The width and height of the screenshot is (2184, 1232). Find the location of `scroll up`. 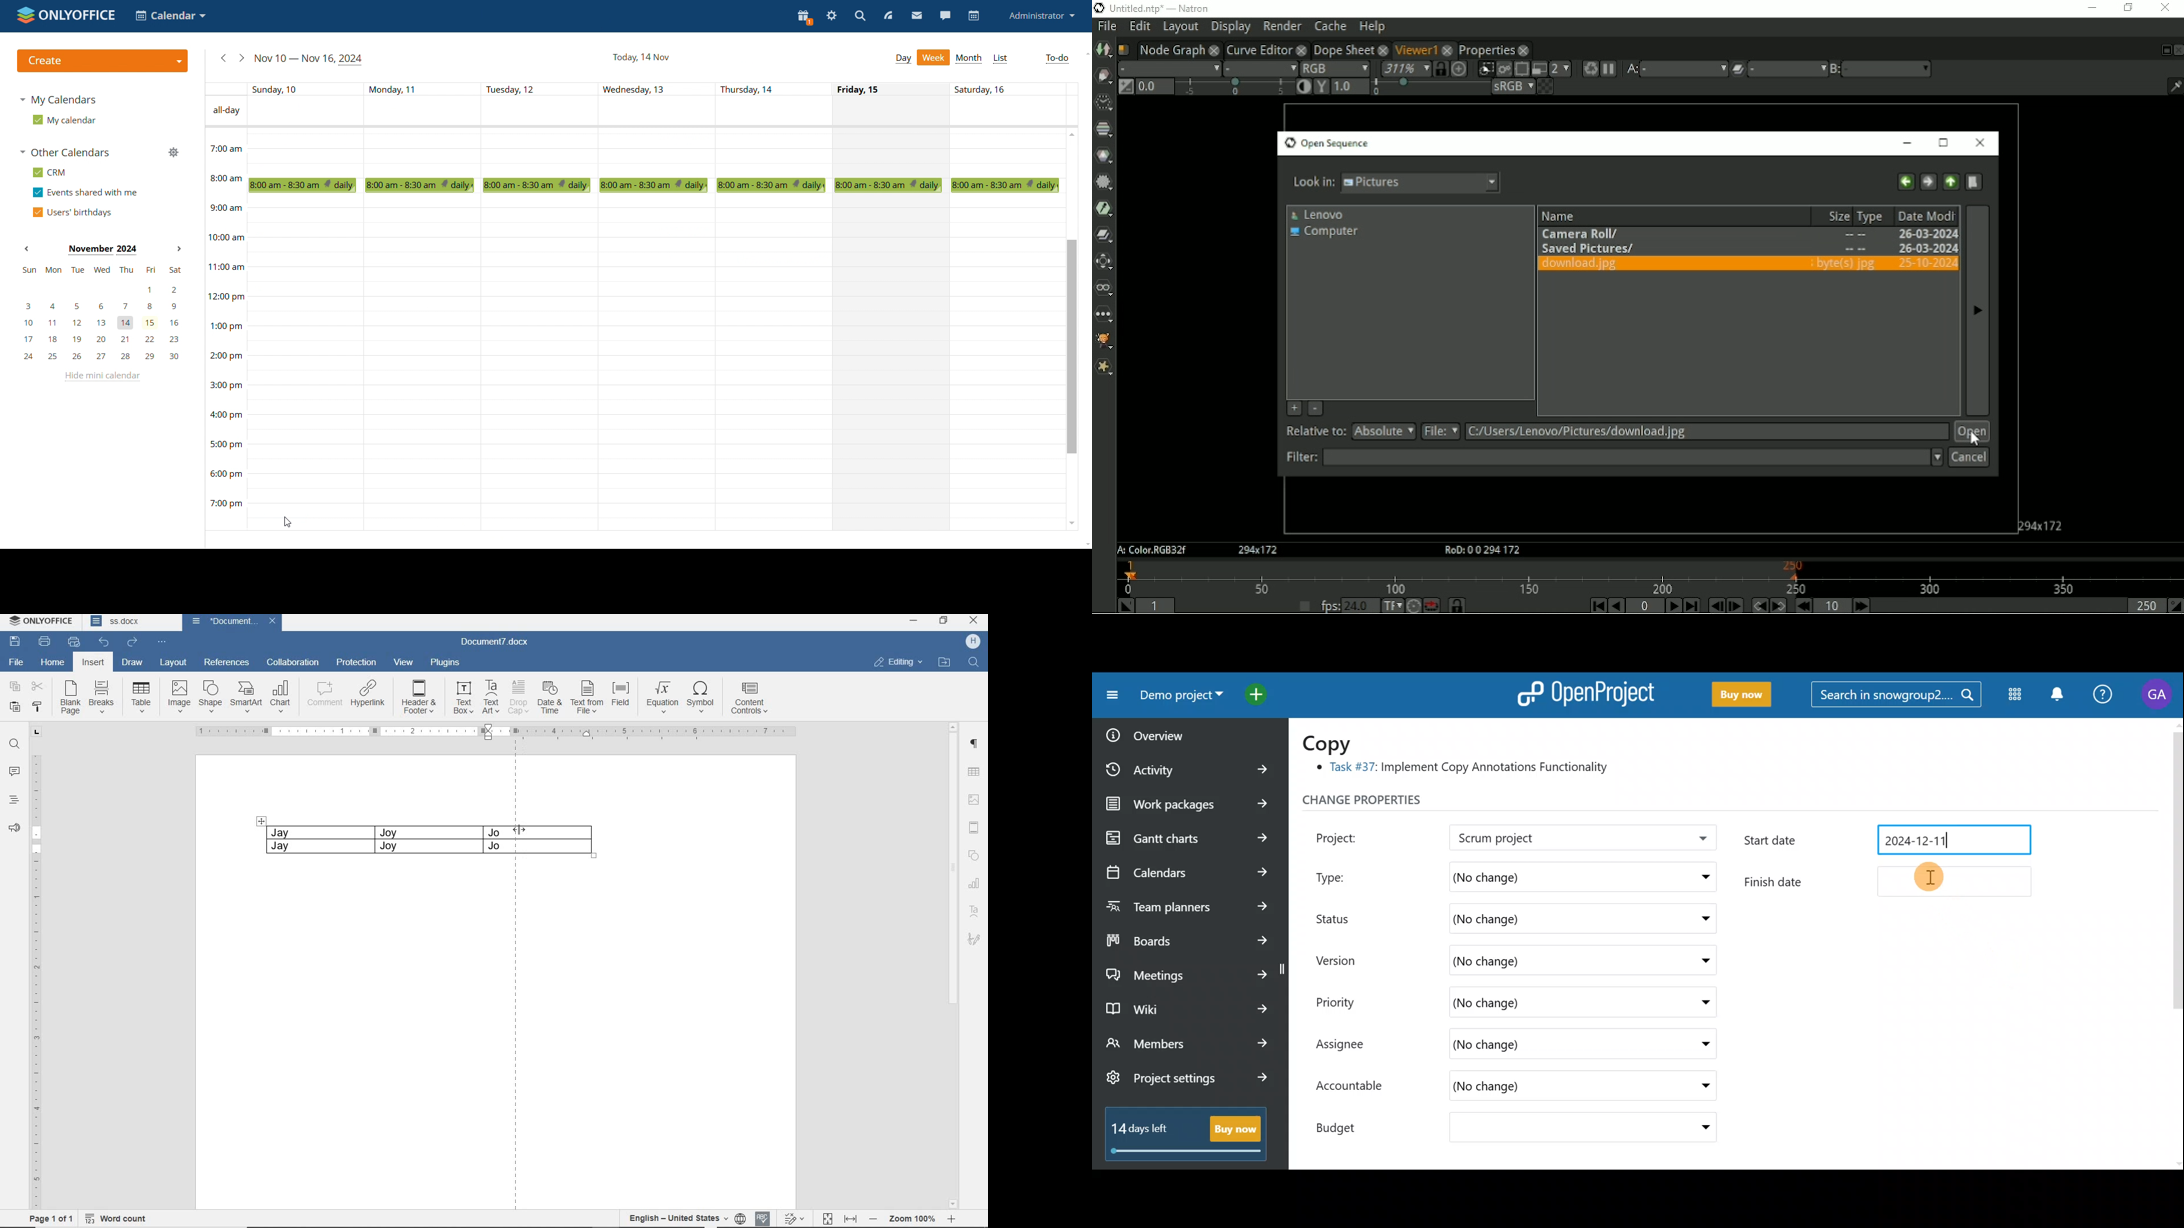

scroll up is located at coordinates (1085, 53).